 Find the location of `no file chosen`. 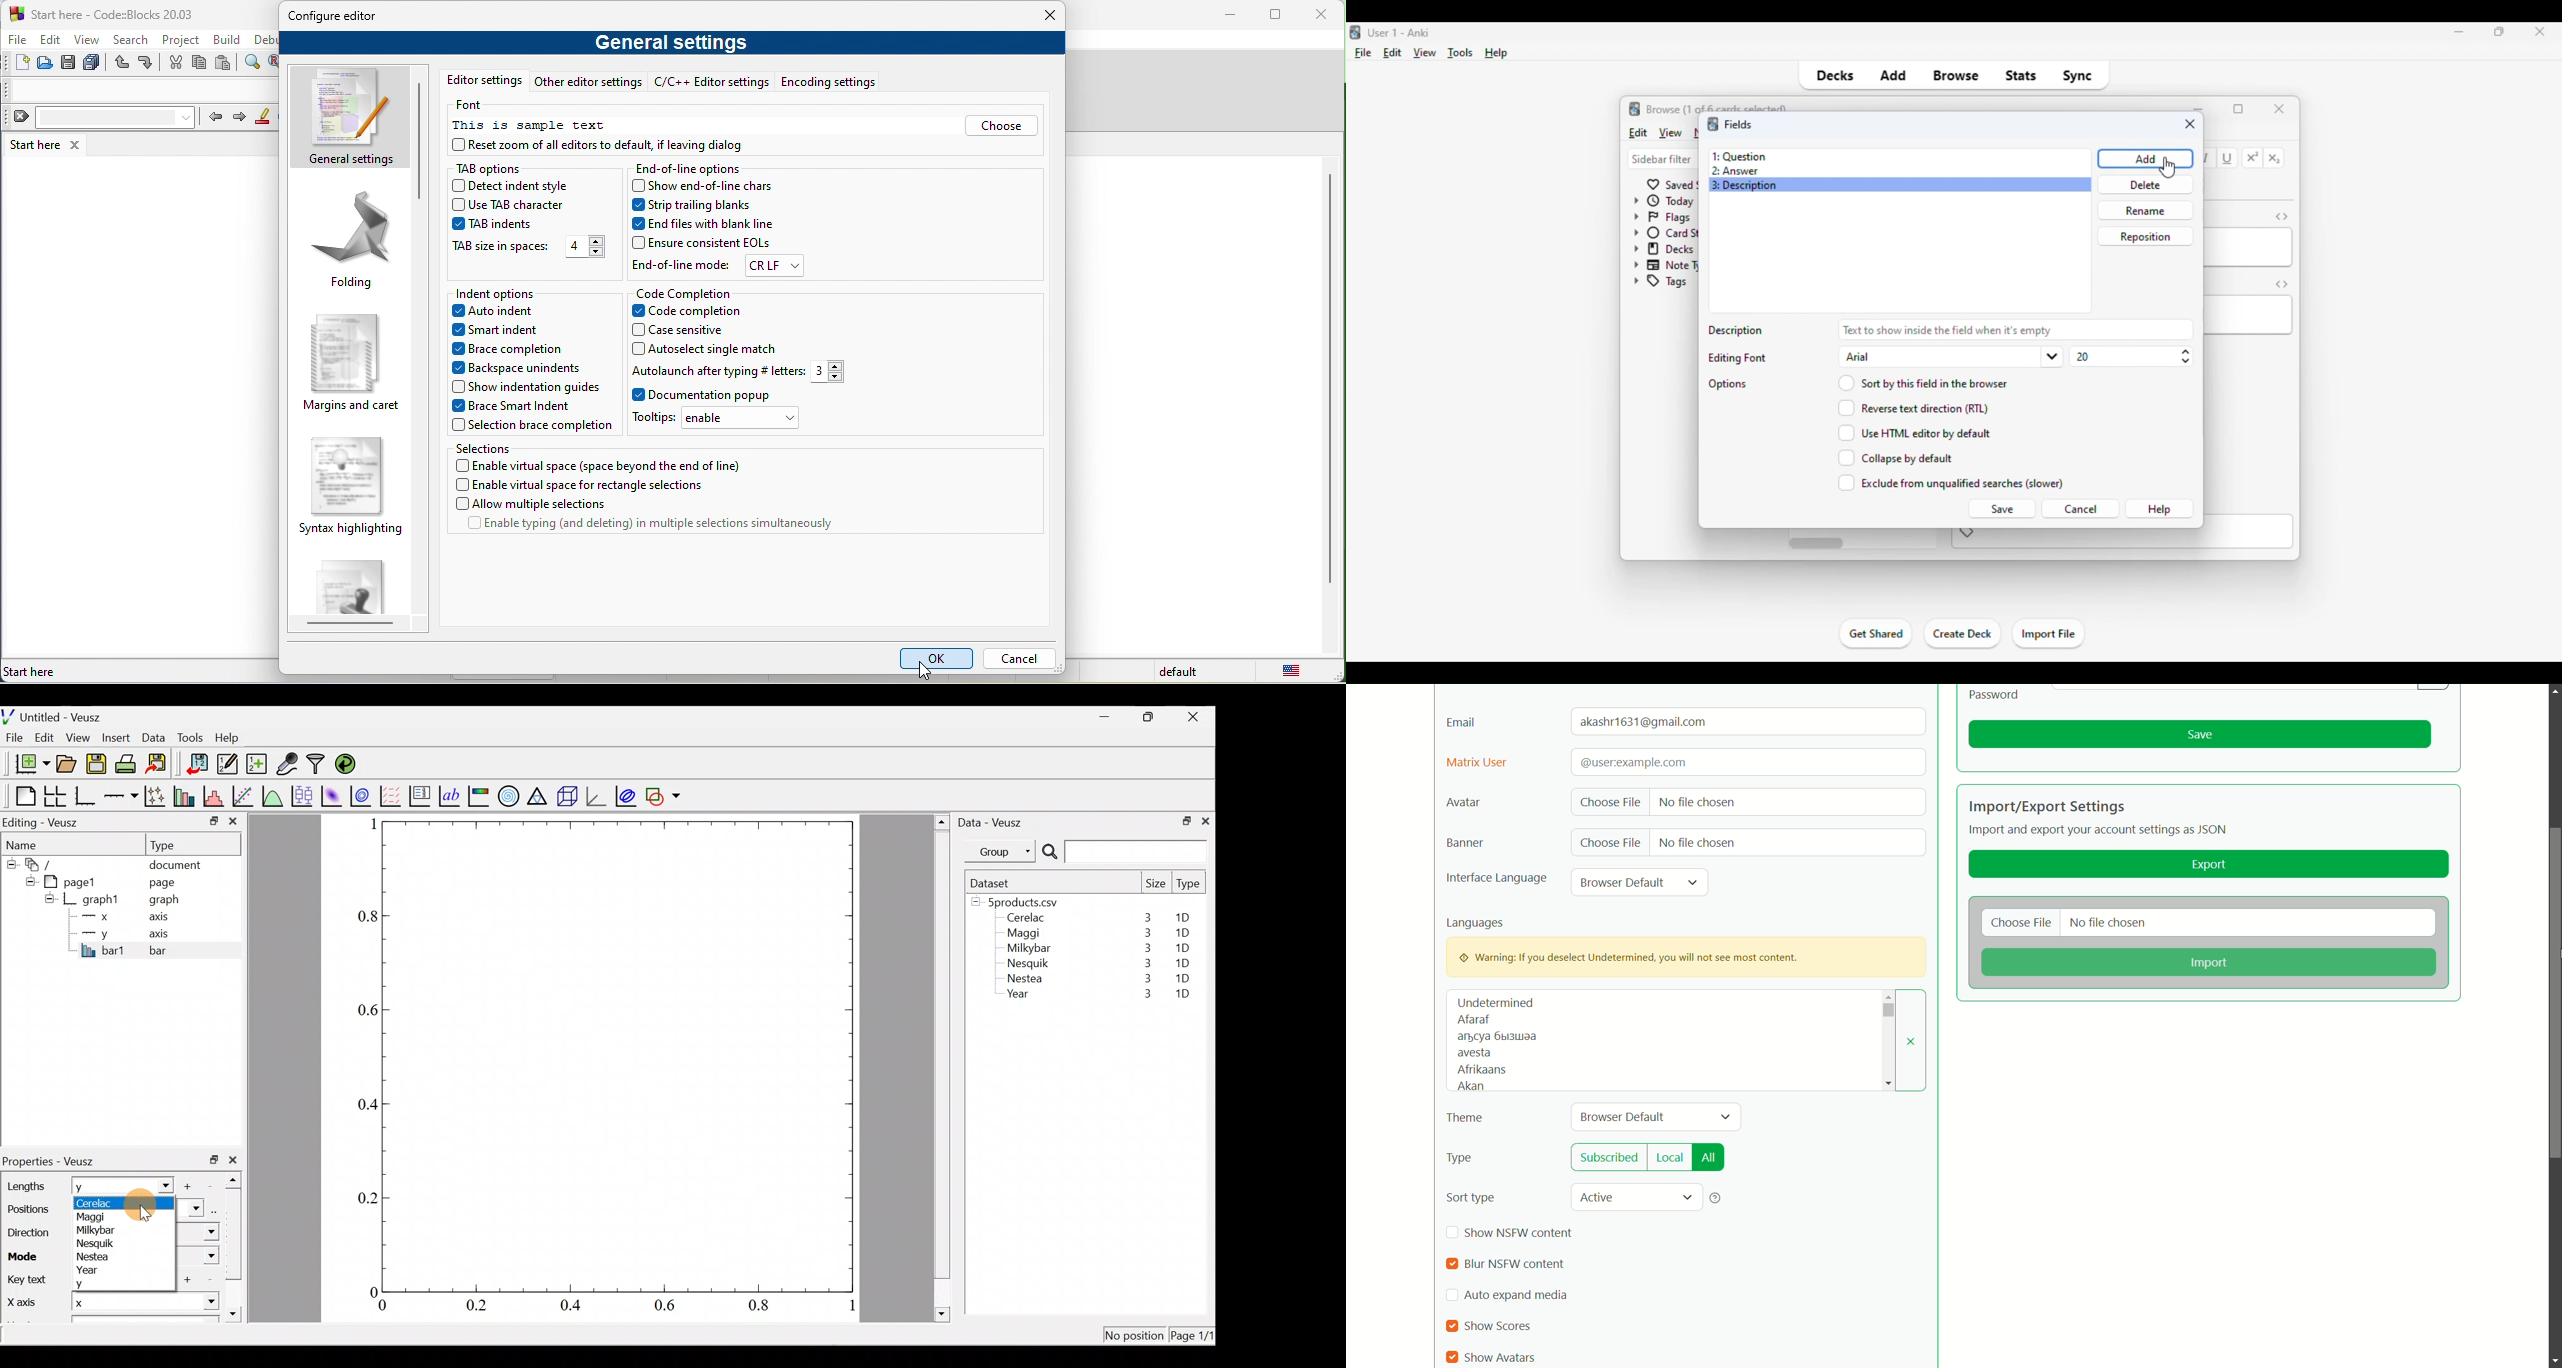

no file chosen is located at coordinates (1696, 841).